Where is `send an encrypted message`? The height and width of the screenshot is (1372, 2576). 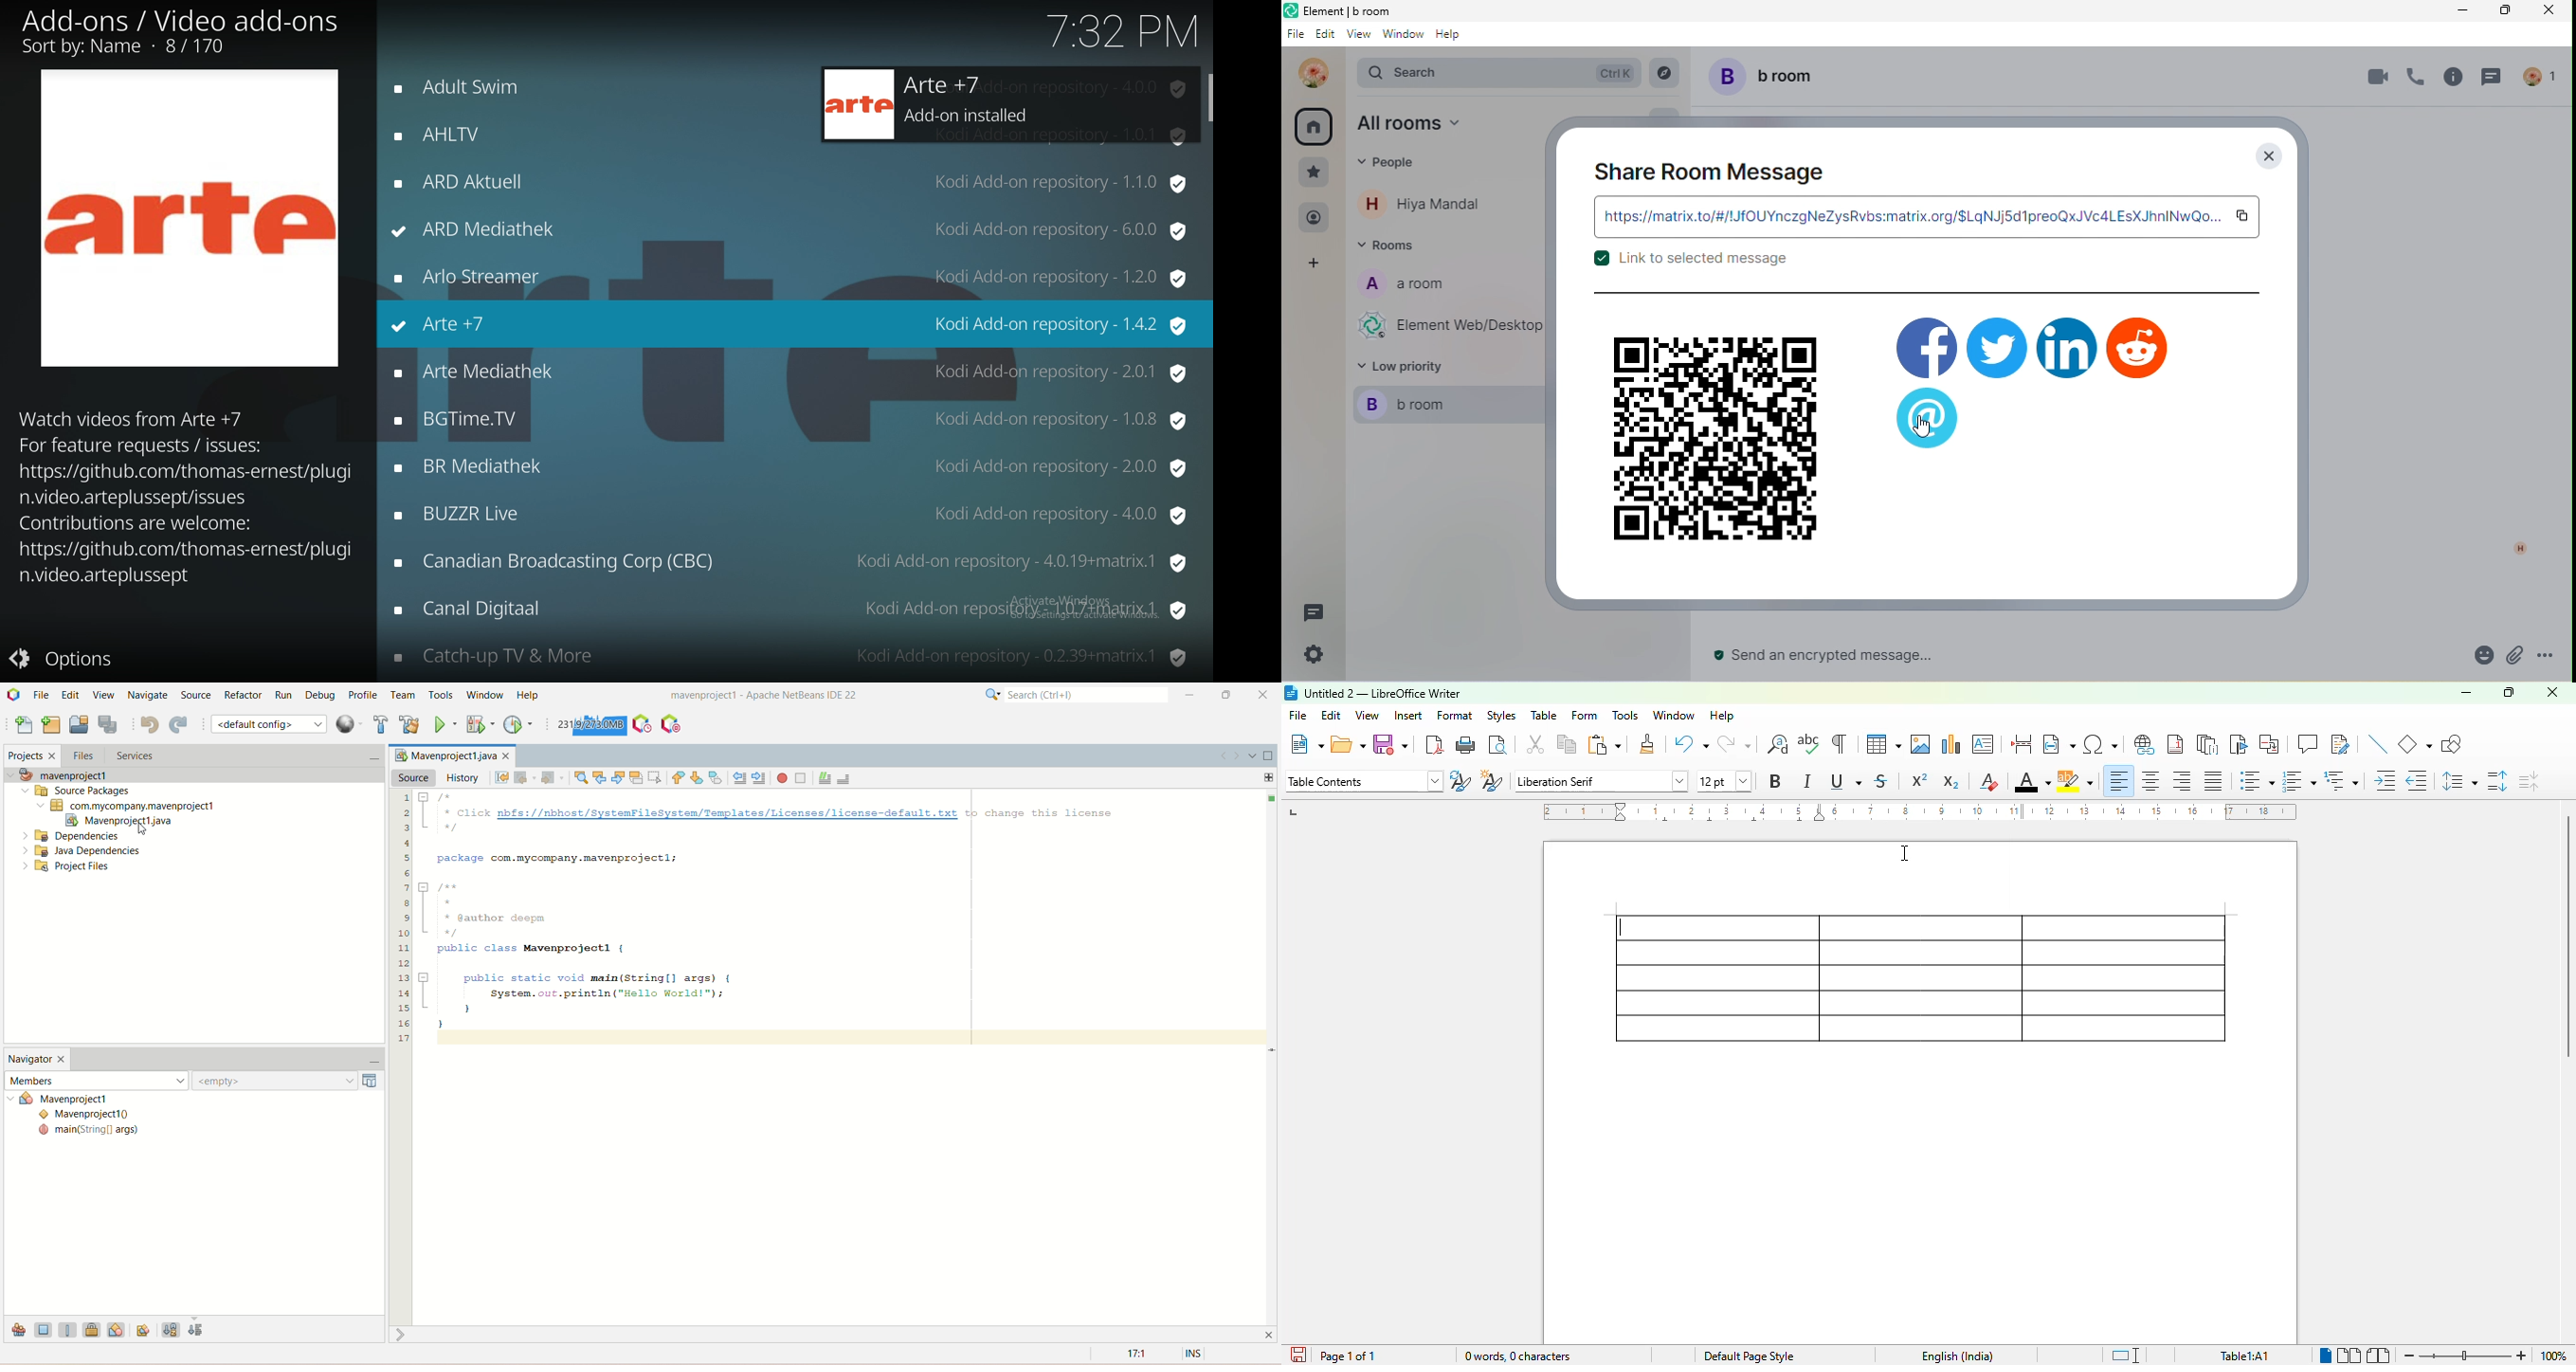
send an encrypted message is located at coordinates (1839, 656).